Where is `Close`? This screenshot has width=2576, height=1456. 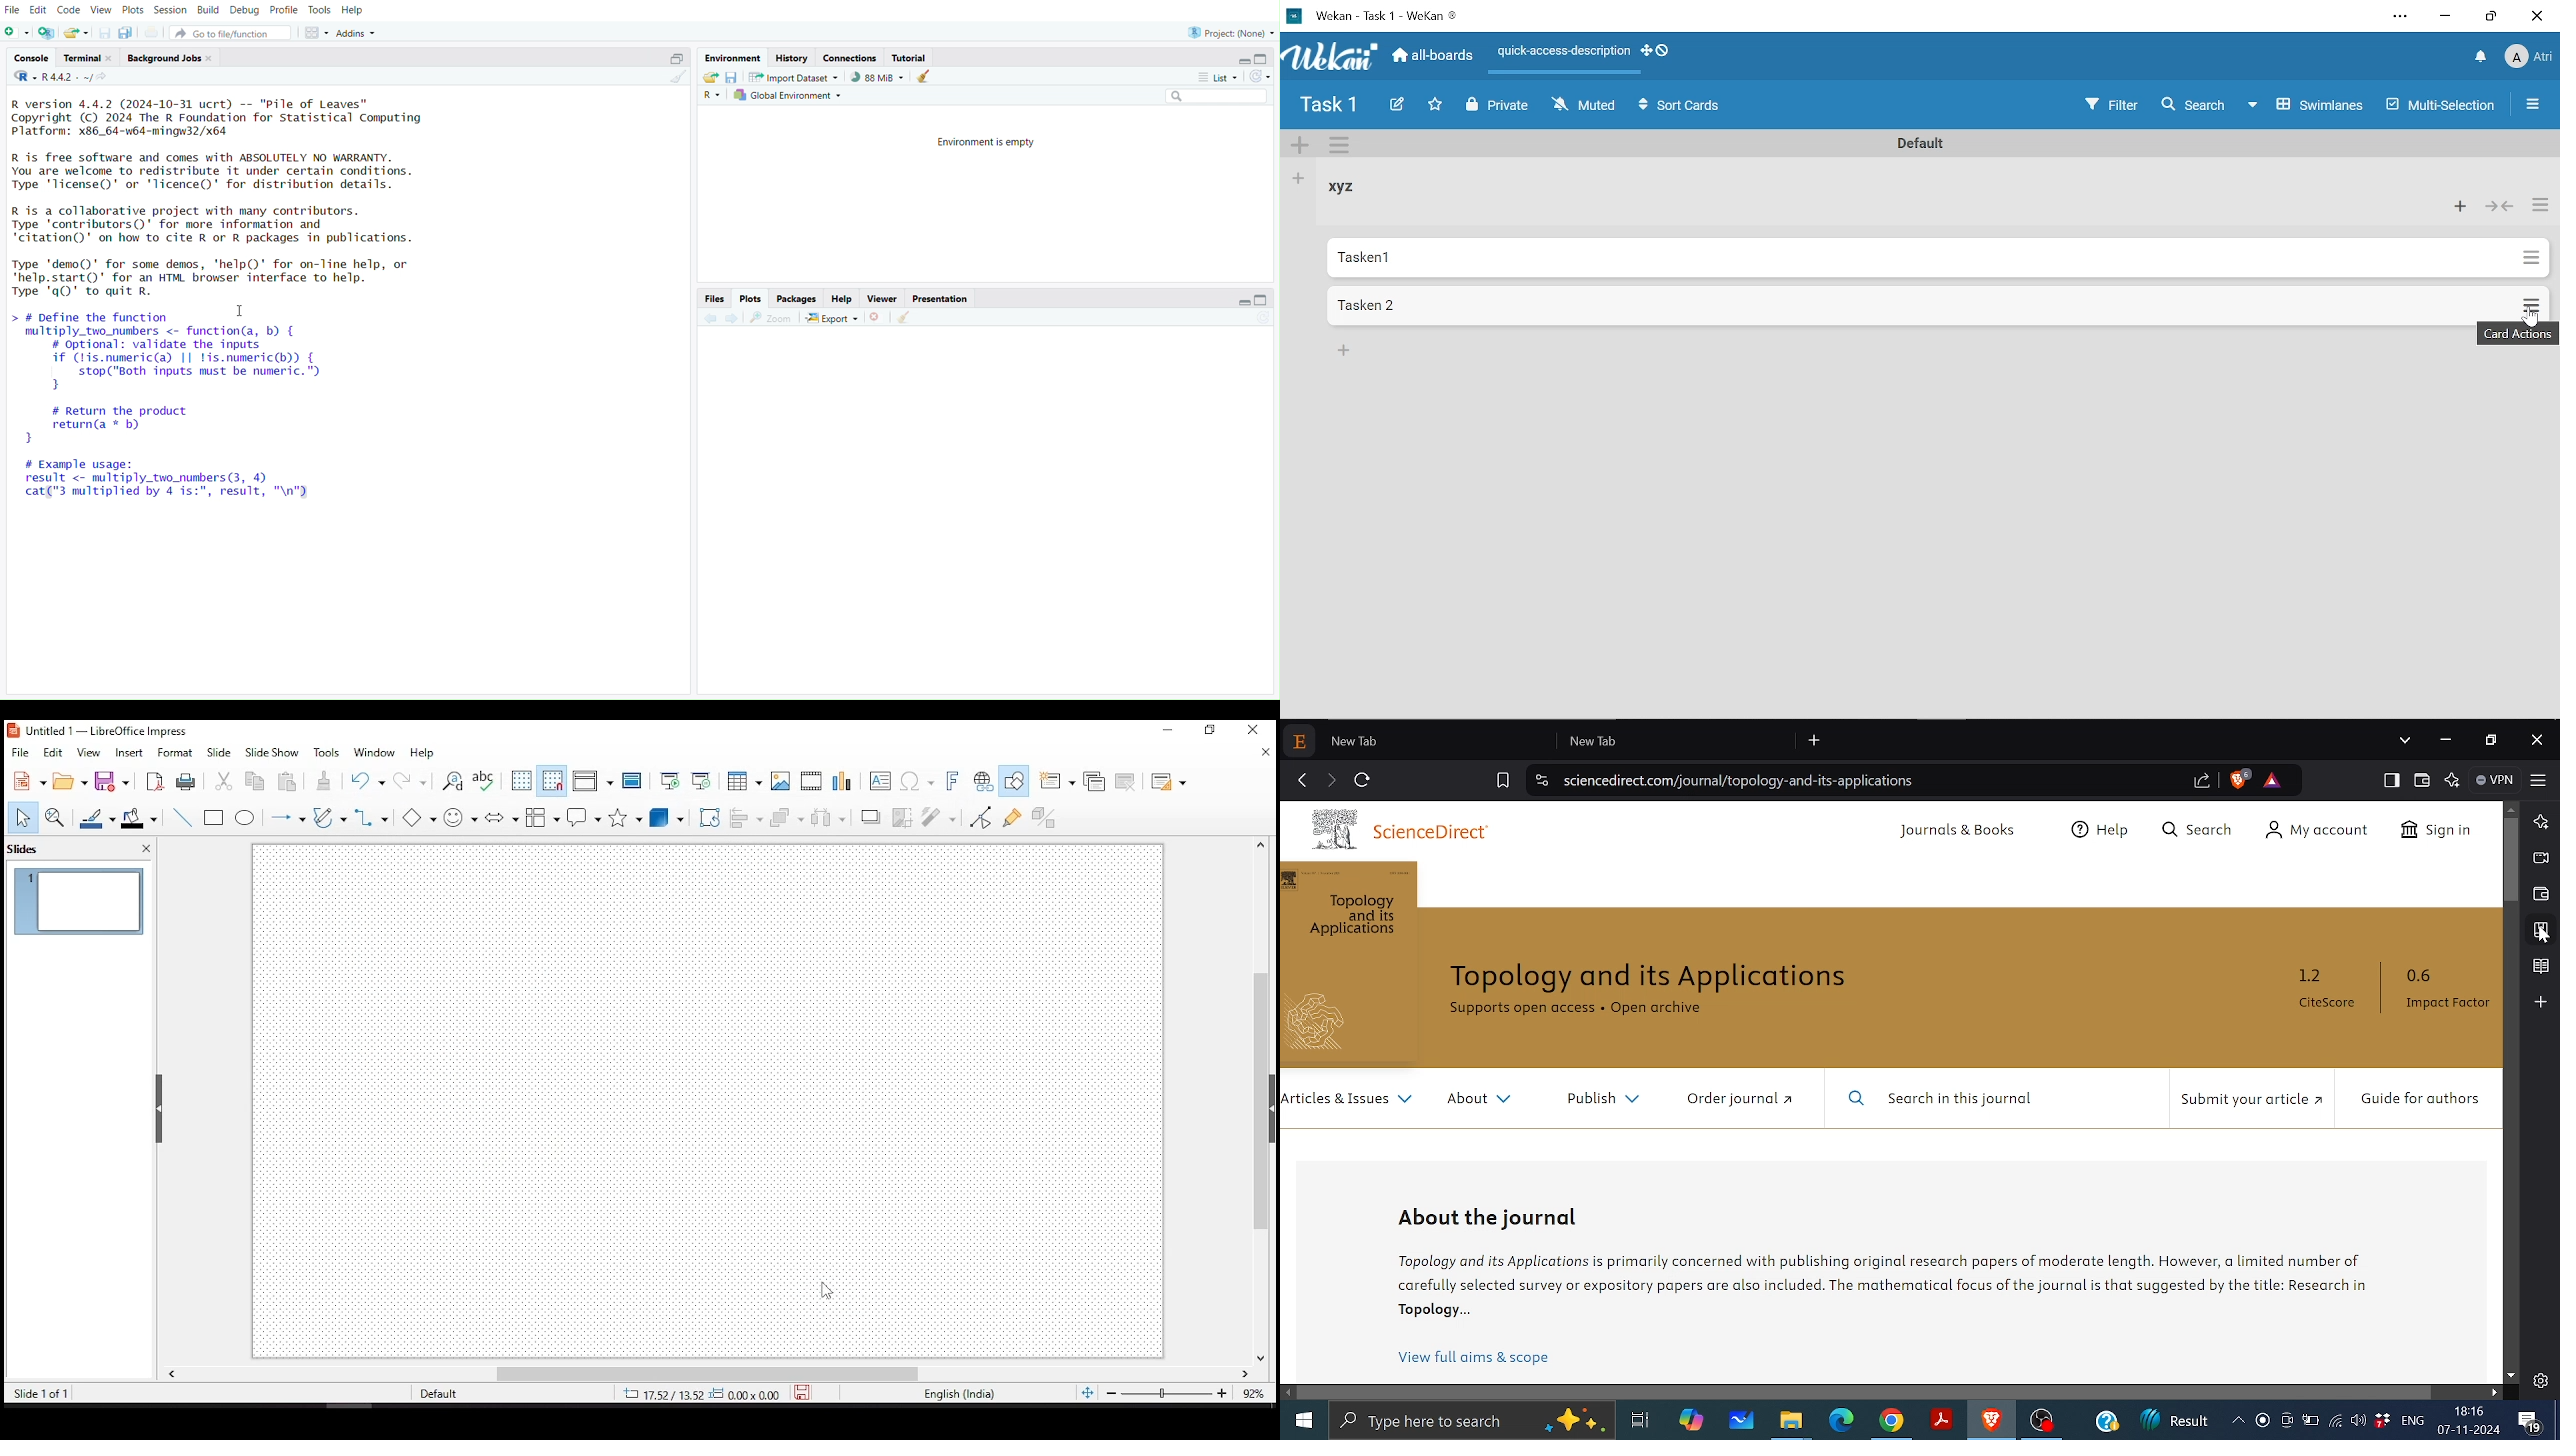 Close is located at coordinates (878, 316).